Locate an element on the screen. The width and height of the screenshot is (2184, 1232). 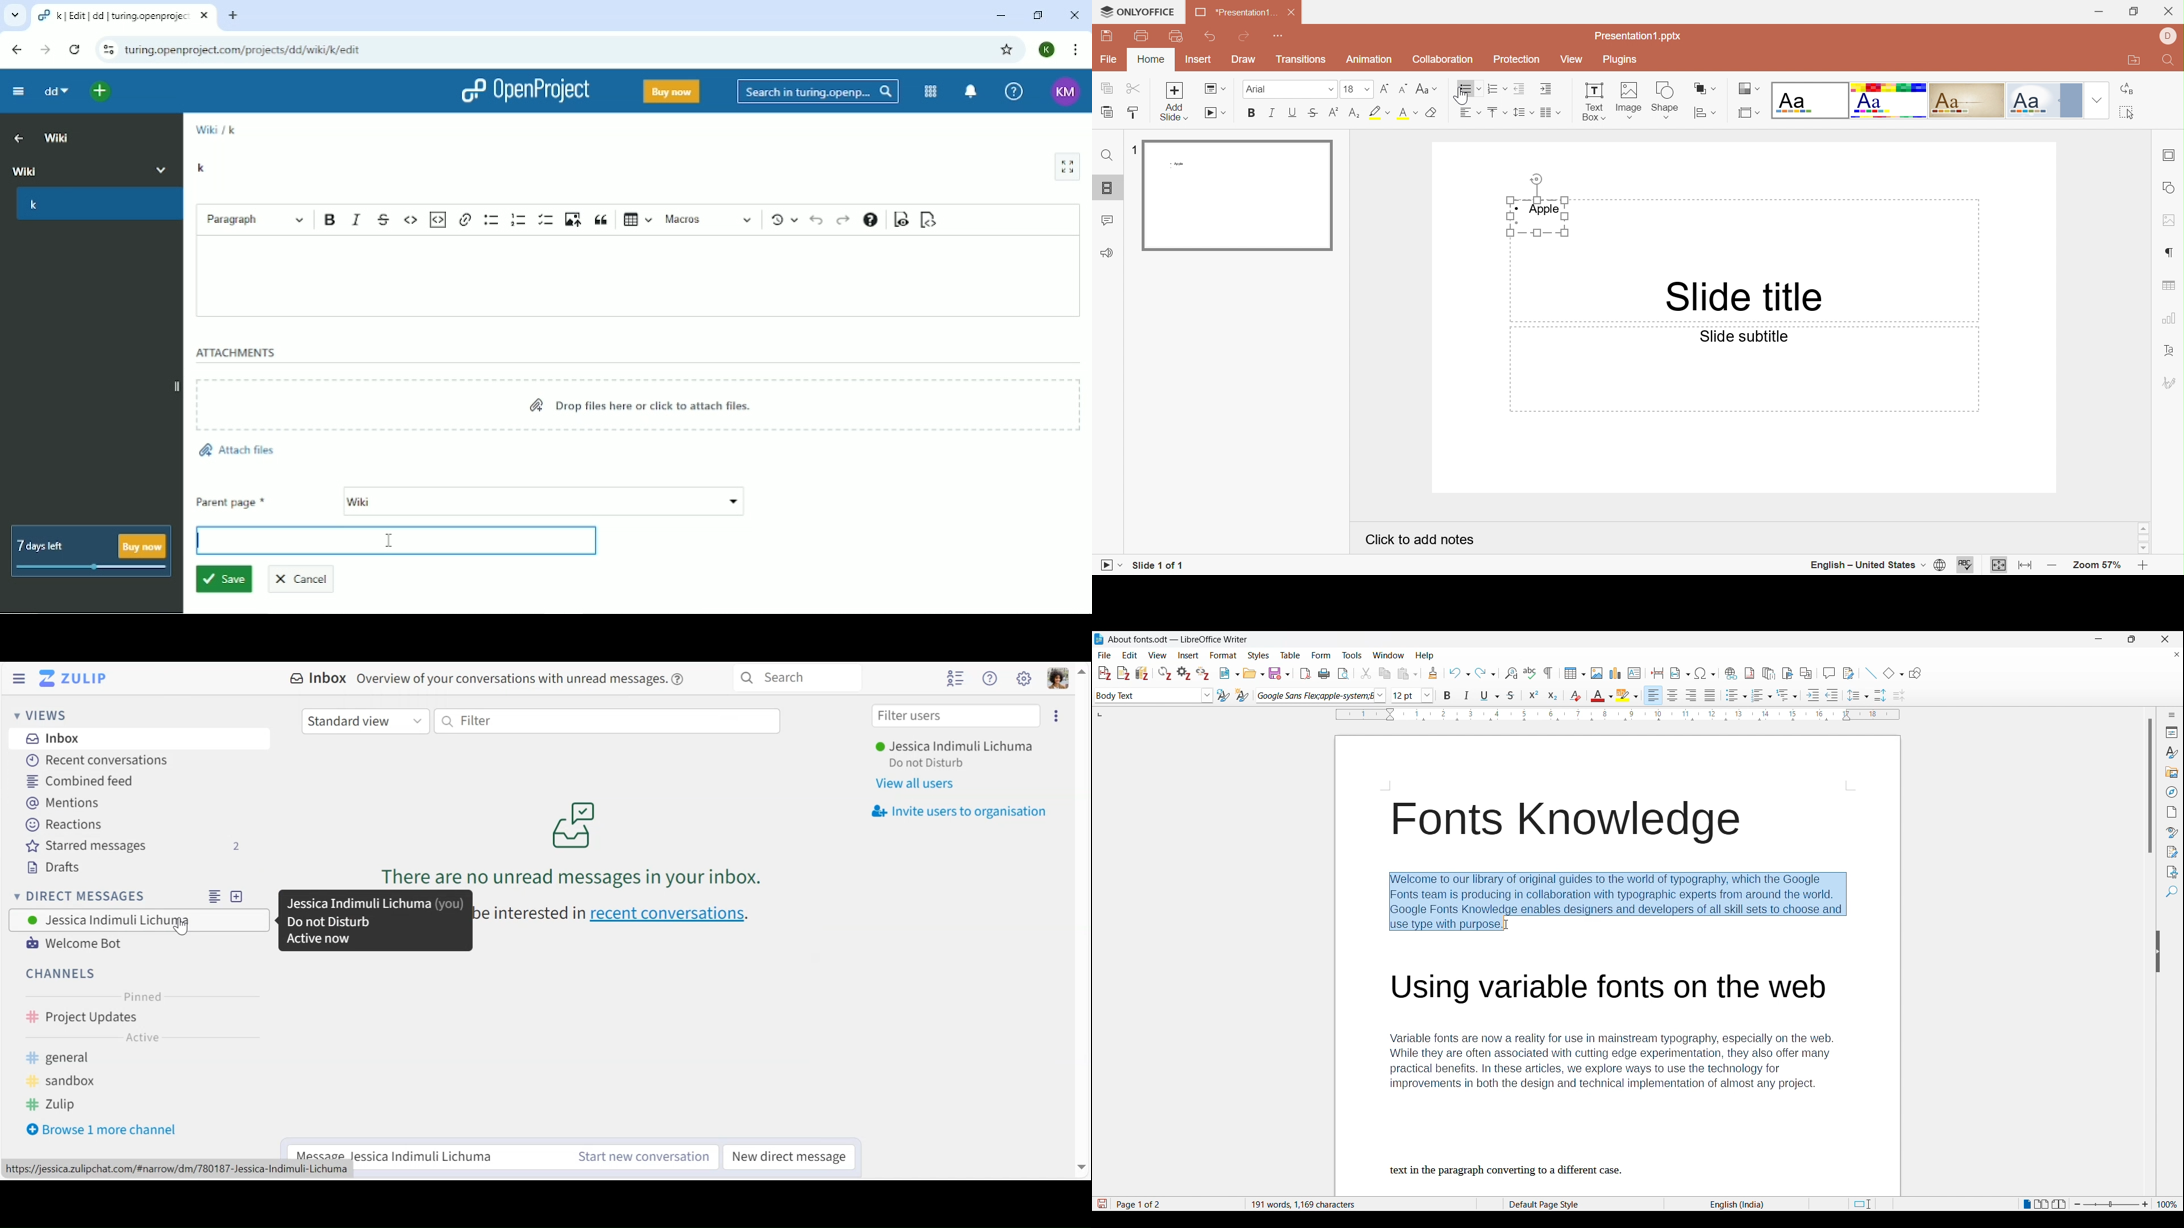
Mentions is located at coordinates (64, 804).